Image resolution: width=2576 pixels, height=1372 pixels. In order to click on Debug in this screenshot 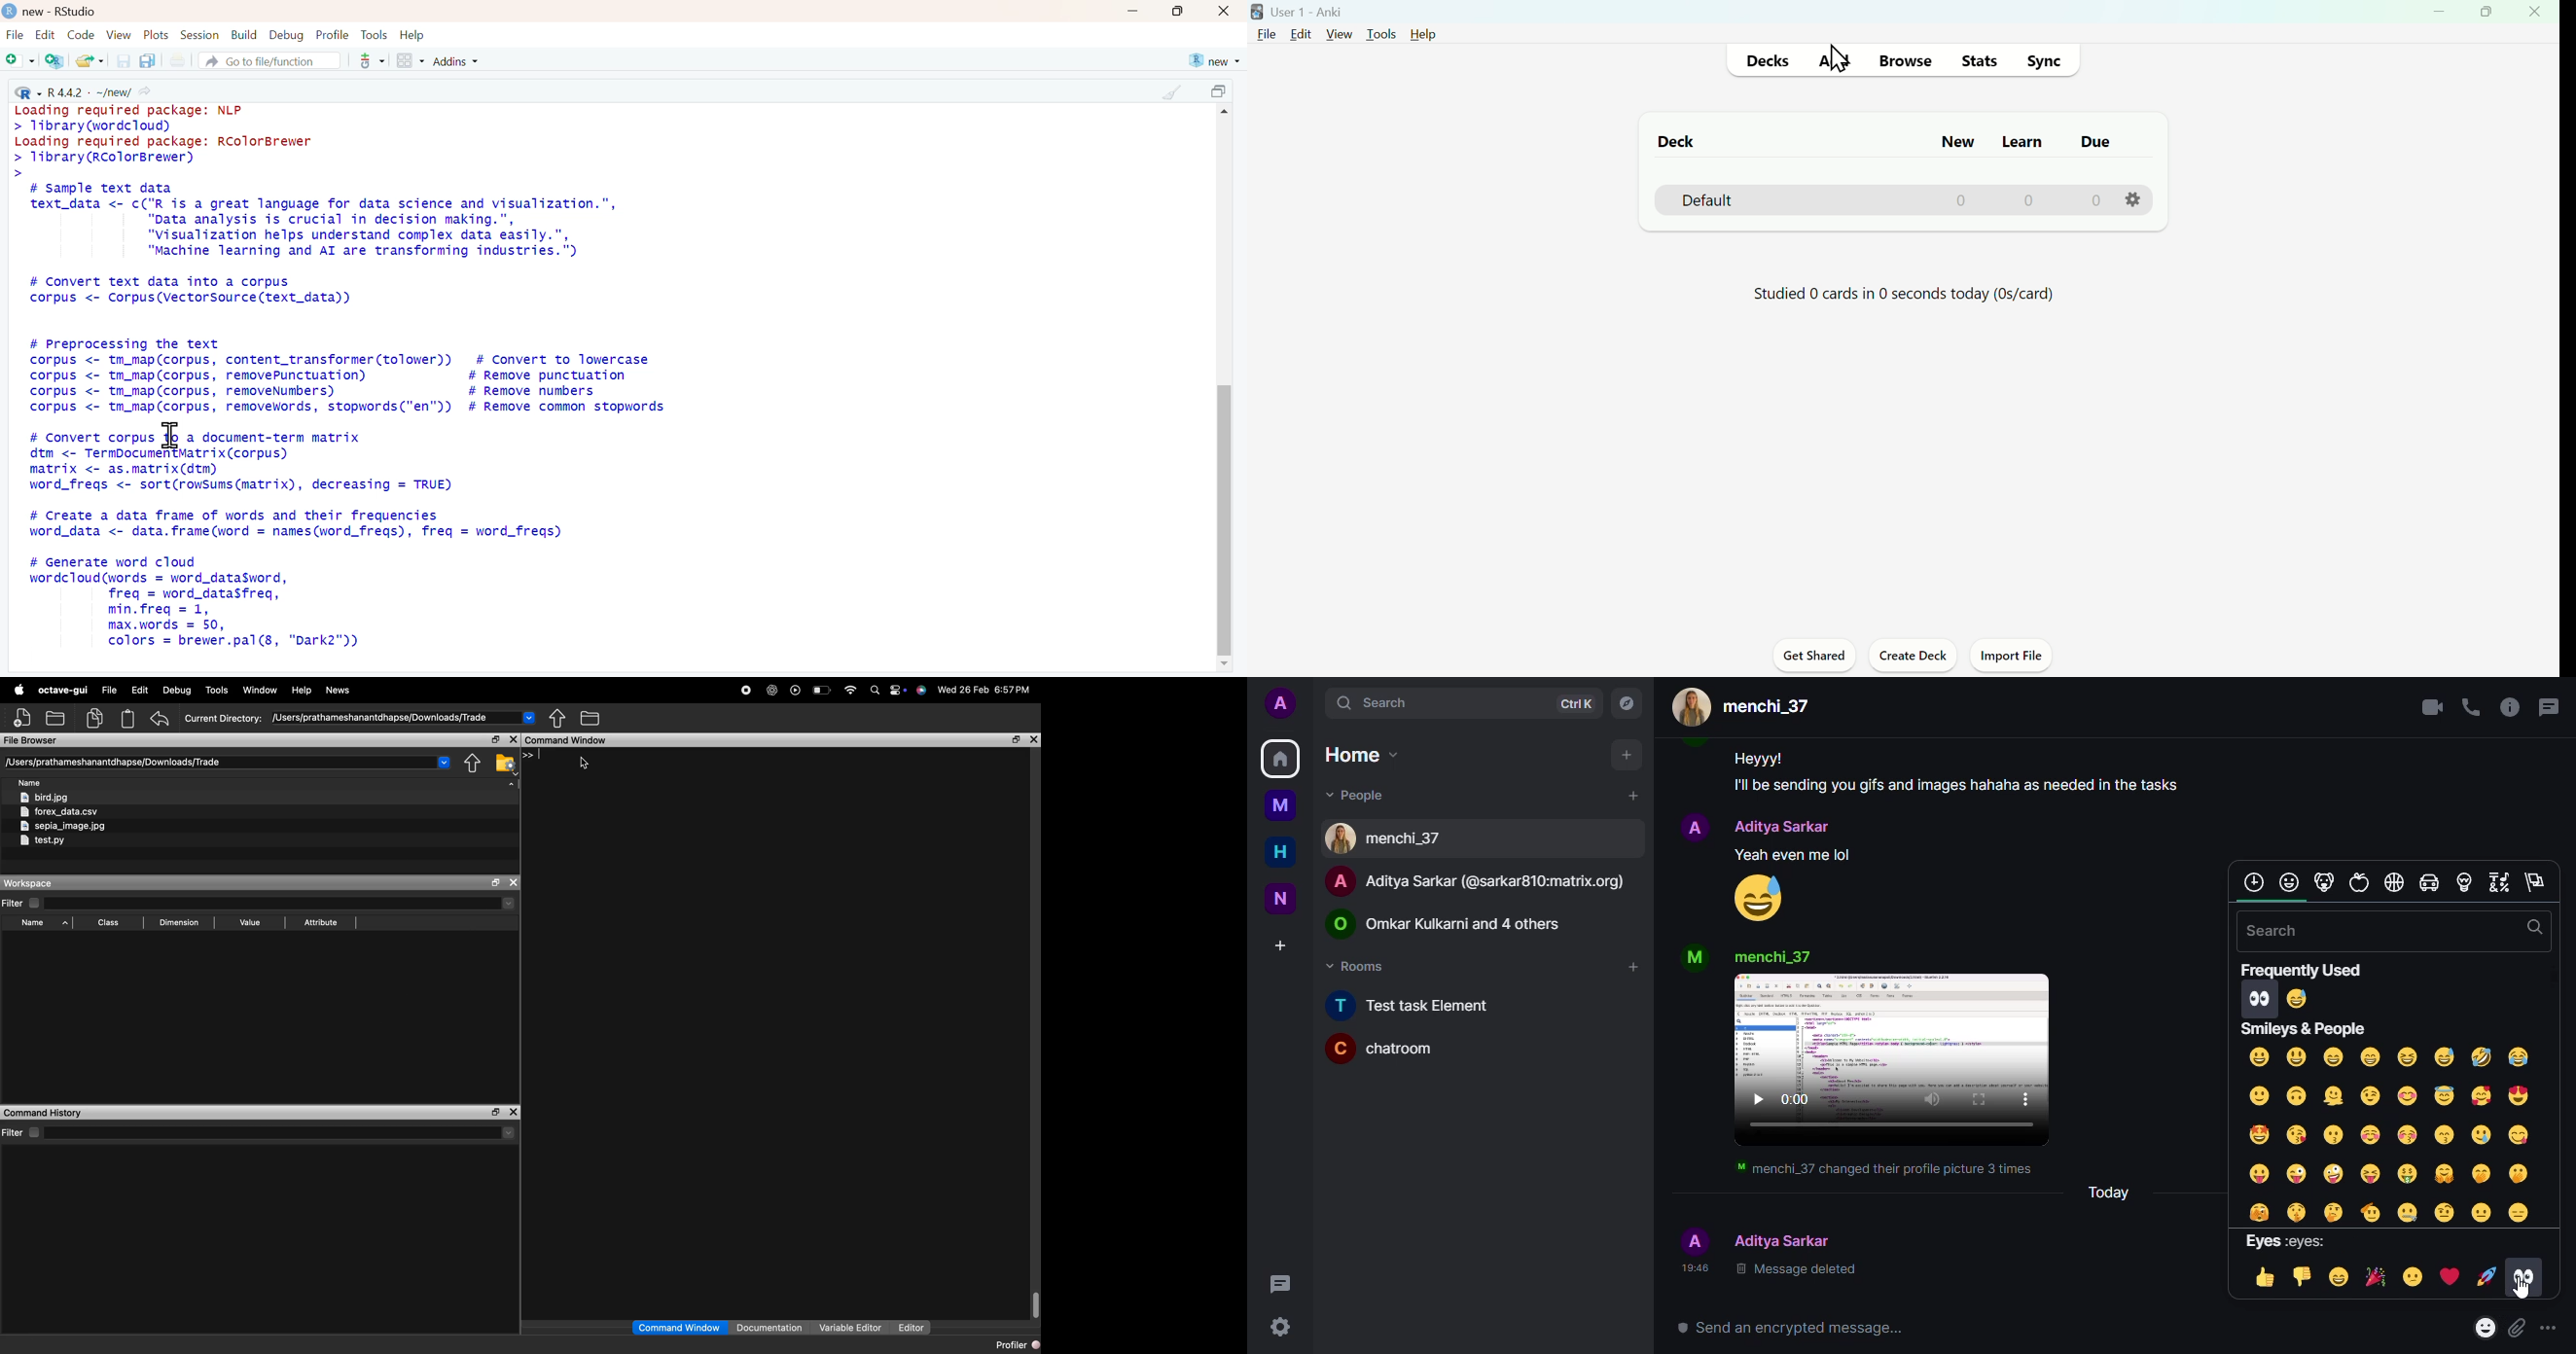, I will do `click(287, 36)`.